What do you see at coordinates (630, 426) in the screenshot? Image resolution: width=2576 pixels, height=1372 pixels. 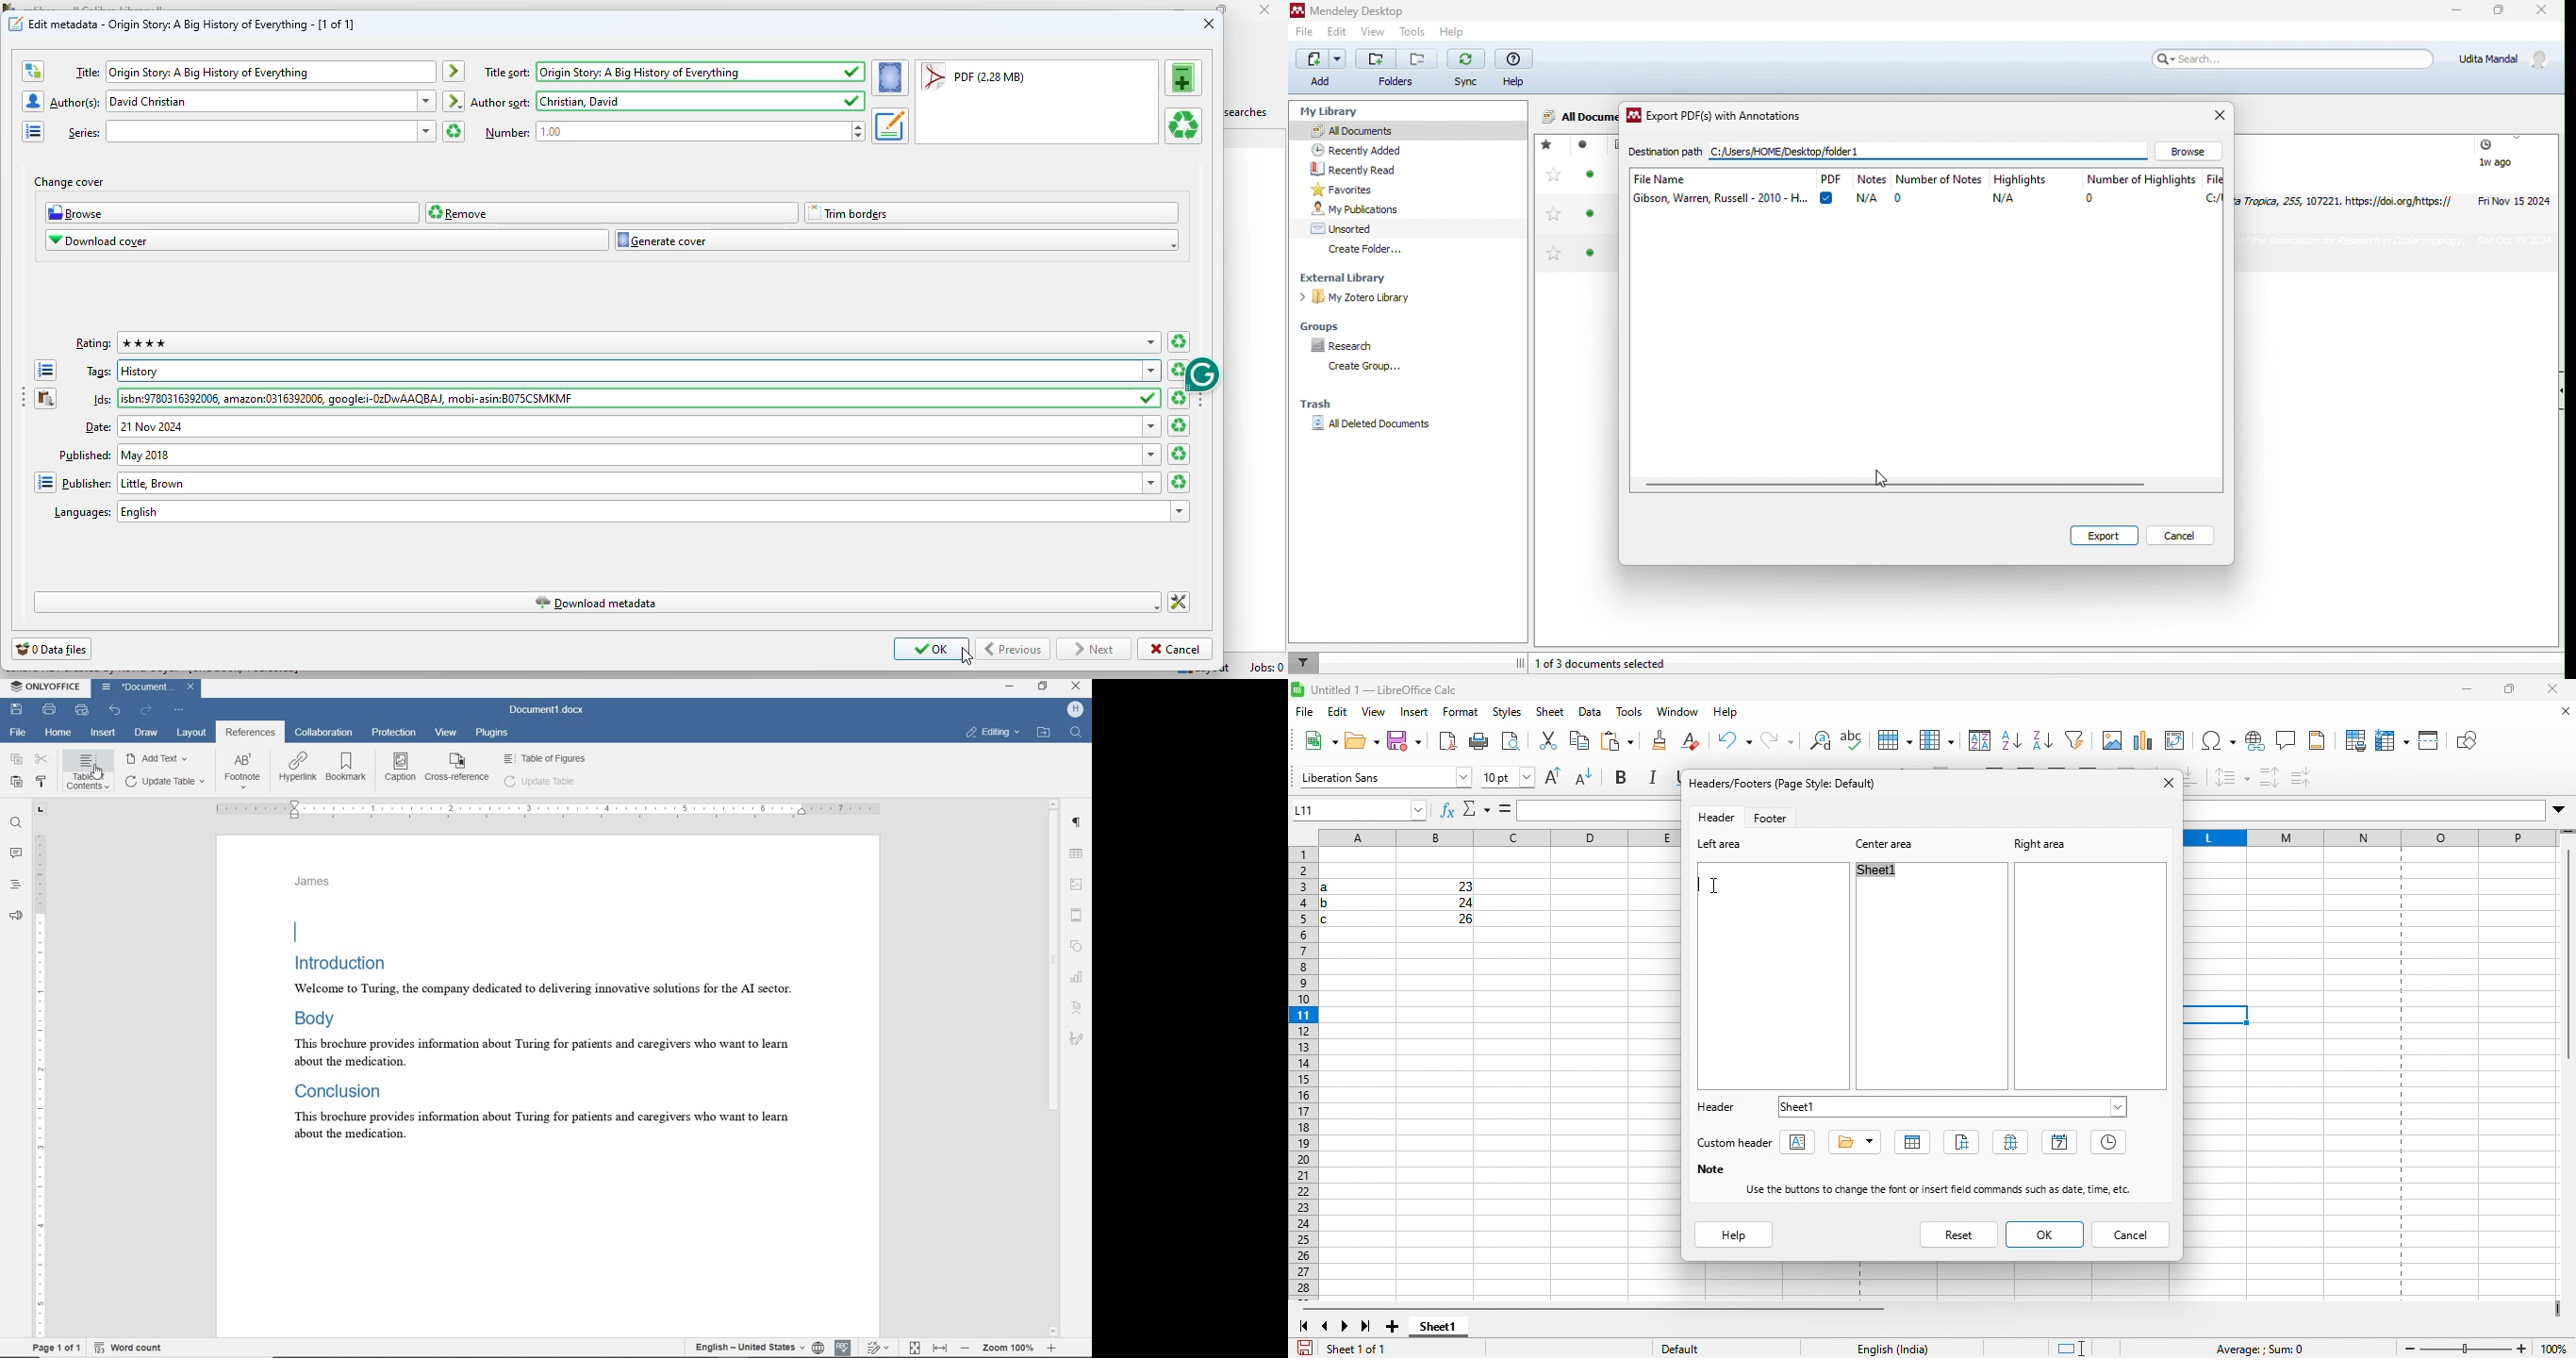 I see `date: 21 Nov 2024` at bounding box center [630, 426].